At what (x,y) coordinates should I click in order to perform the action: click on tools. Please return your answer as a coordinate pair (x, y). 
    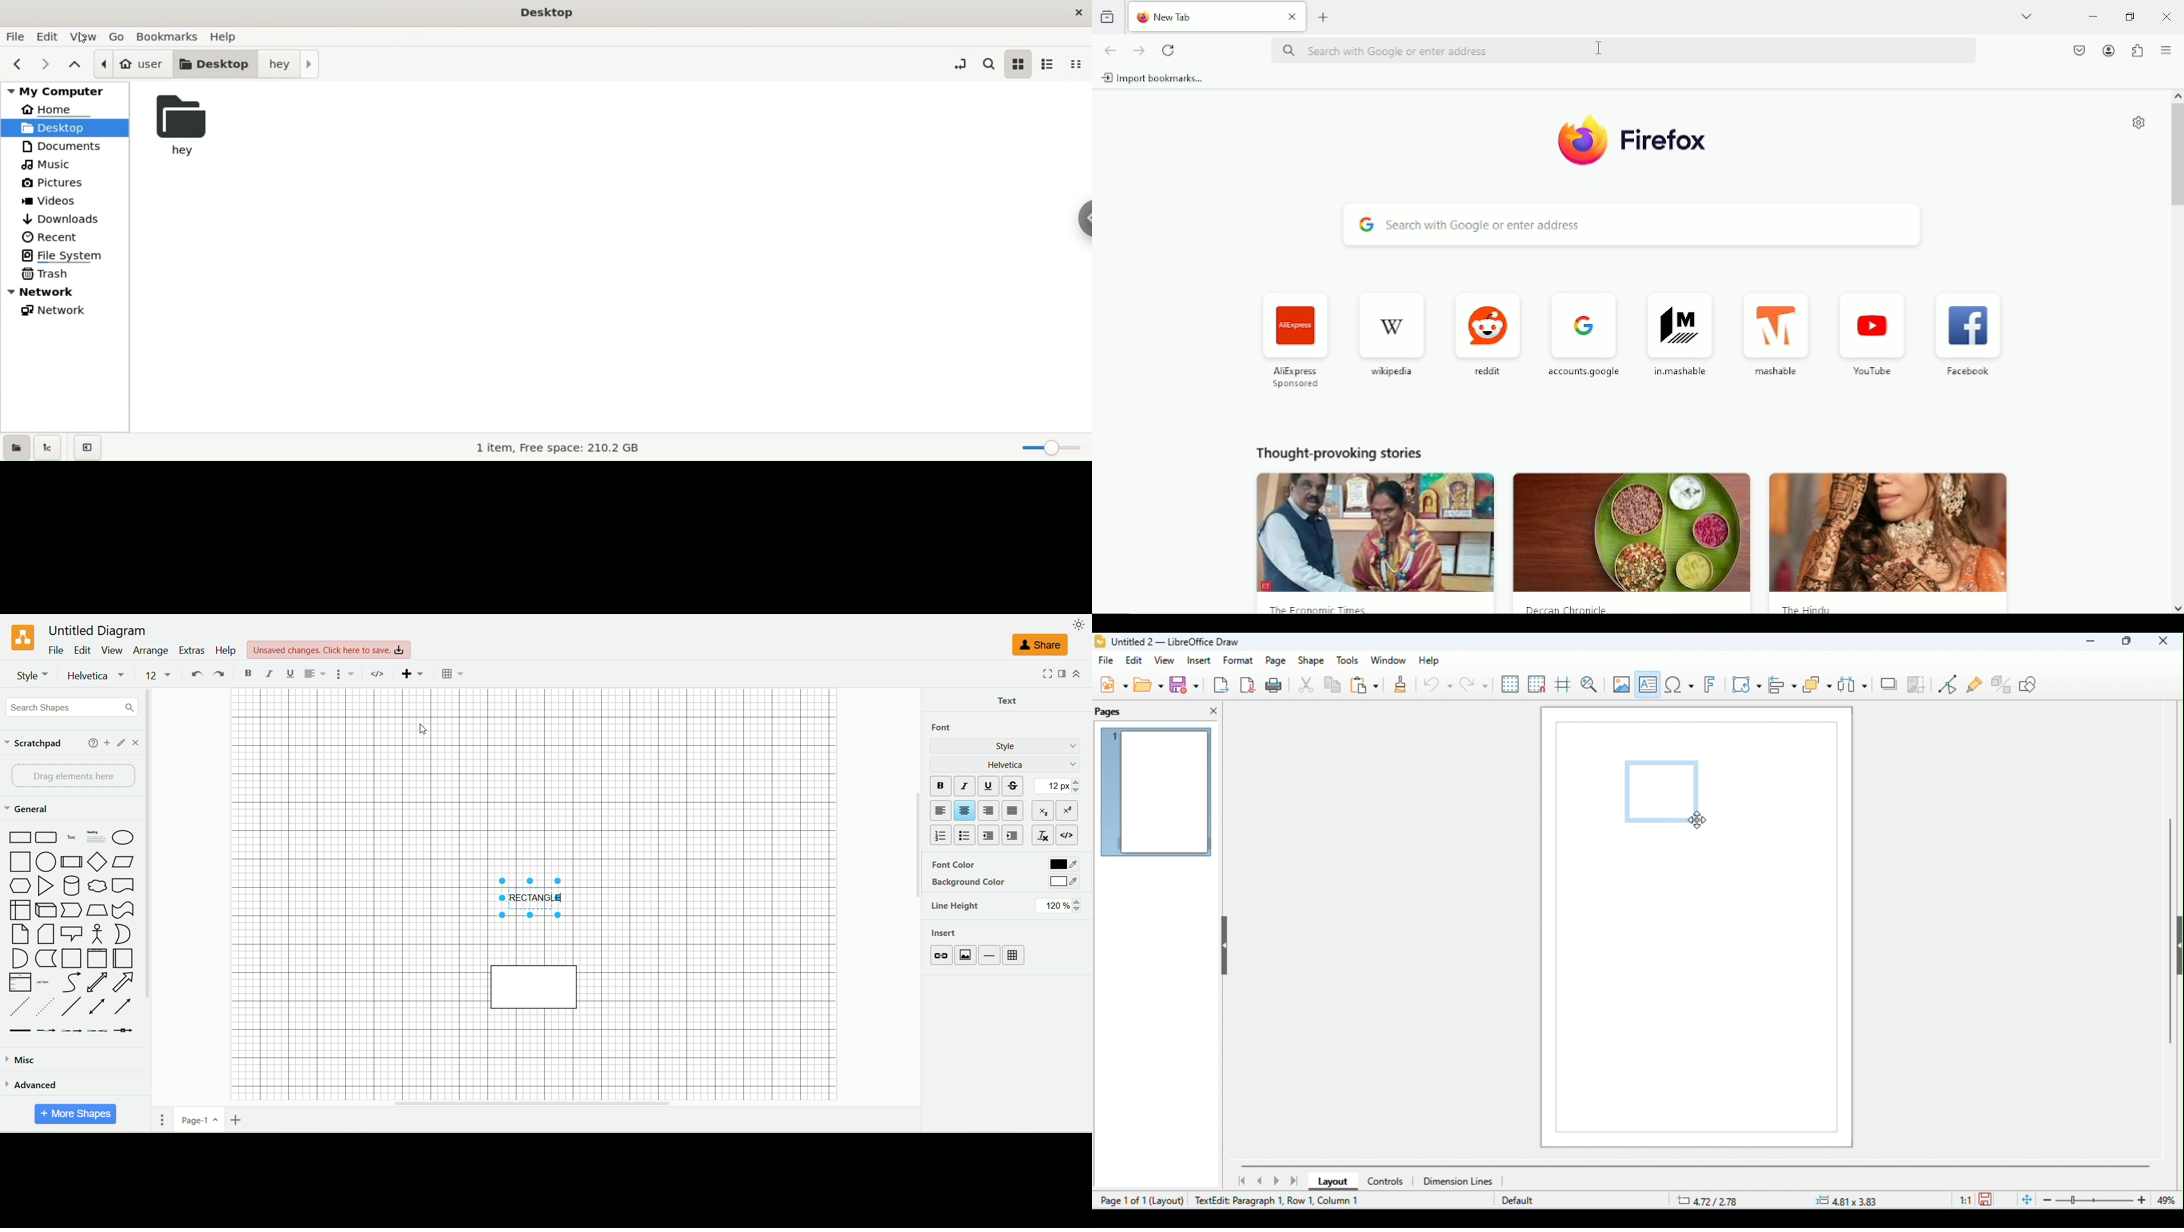
    Looking at the image, I should click on (1348, 661).